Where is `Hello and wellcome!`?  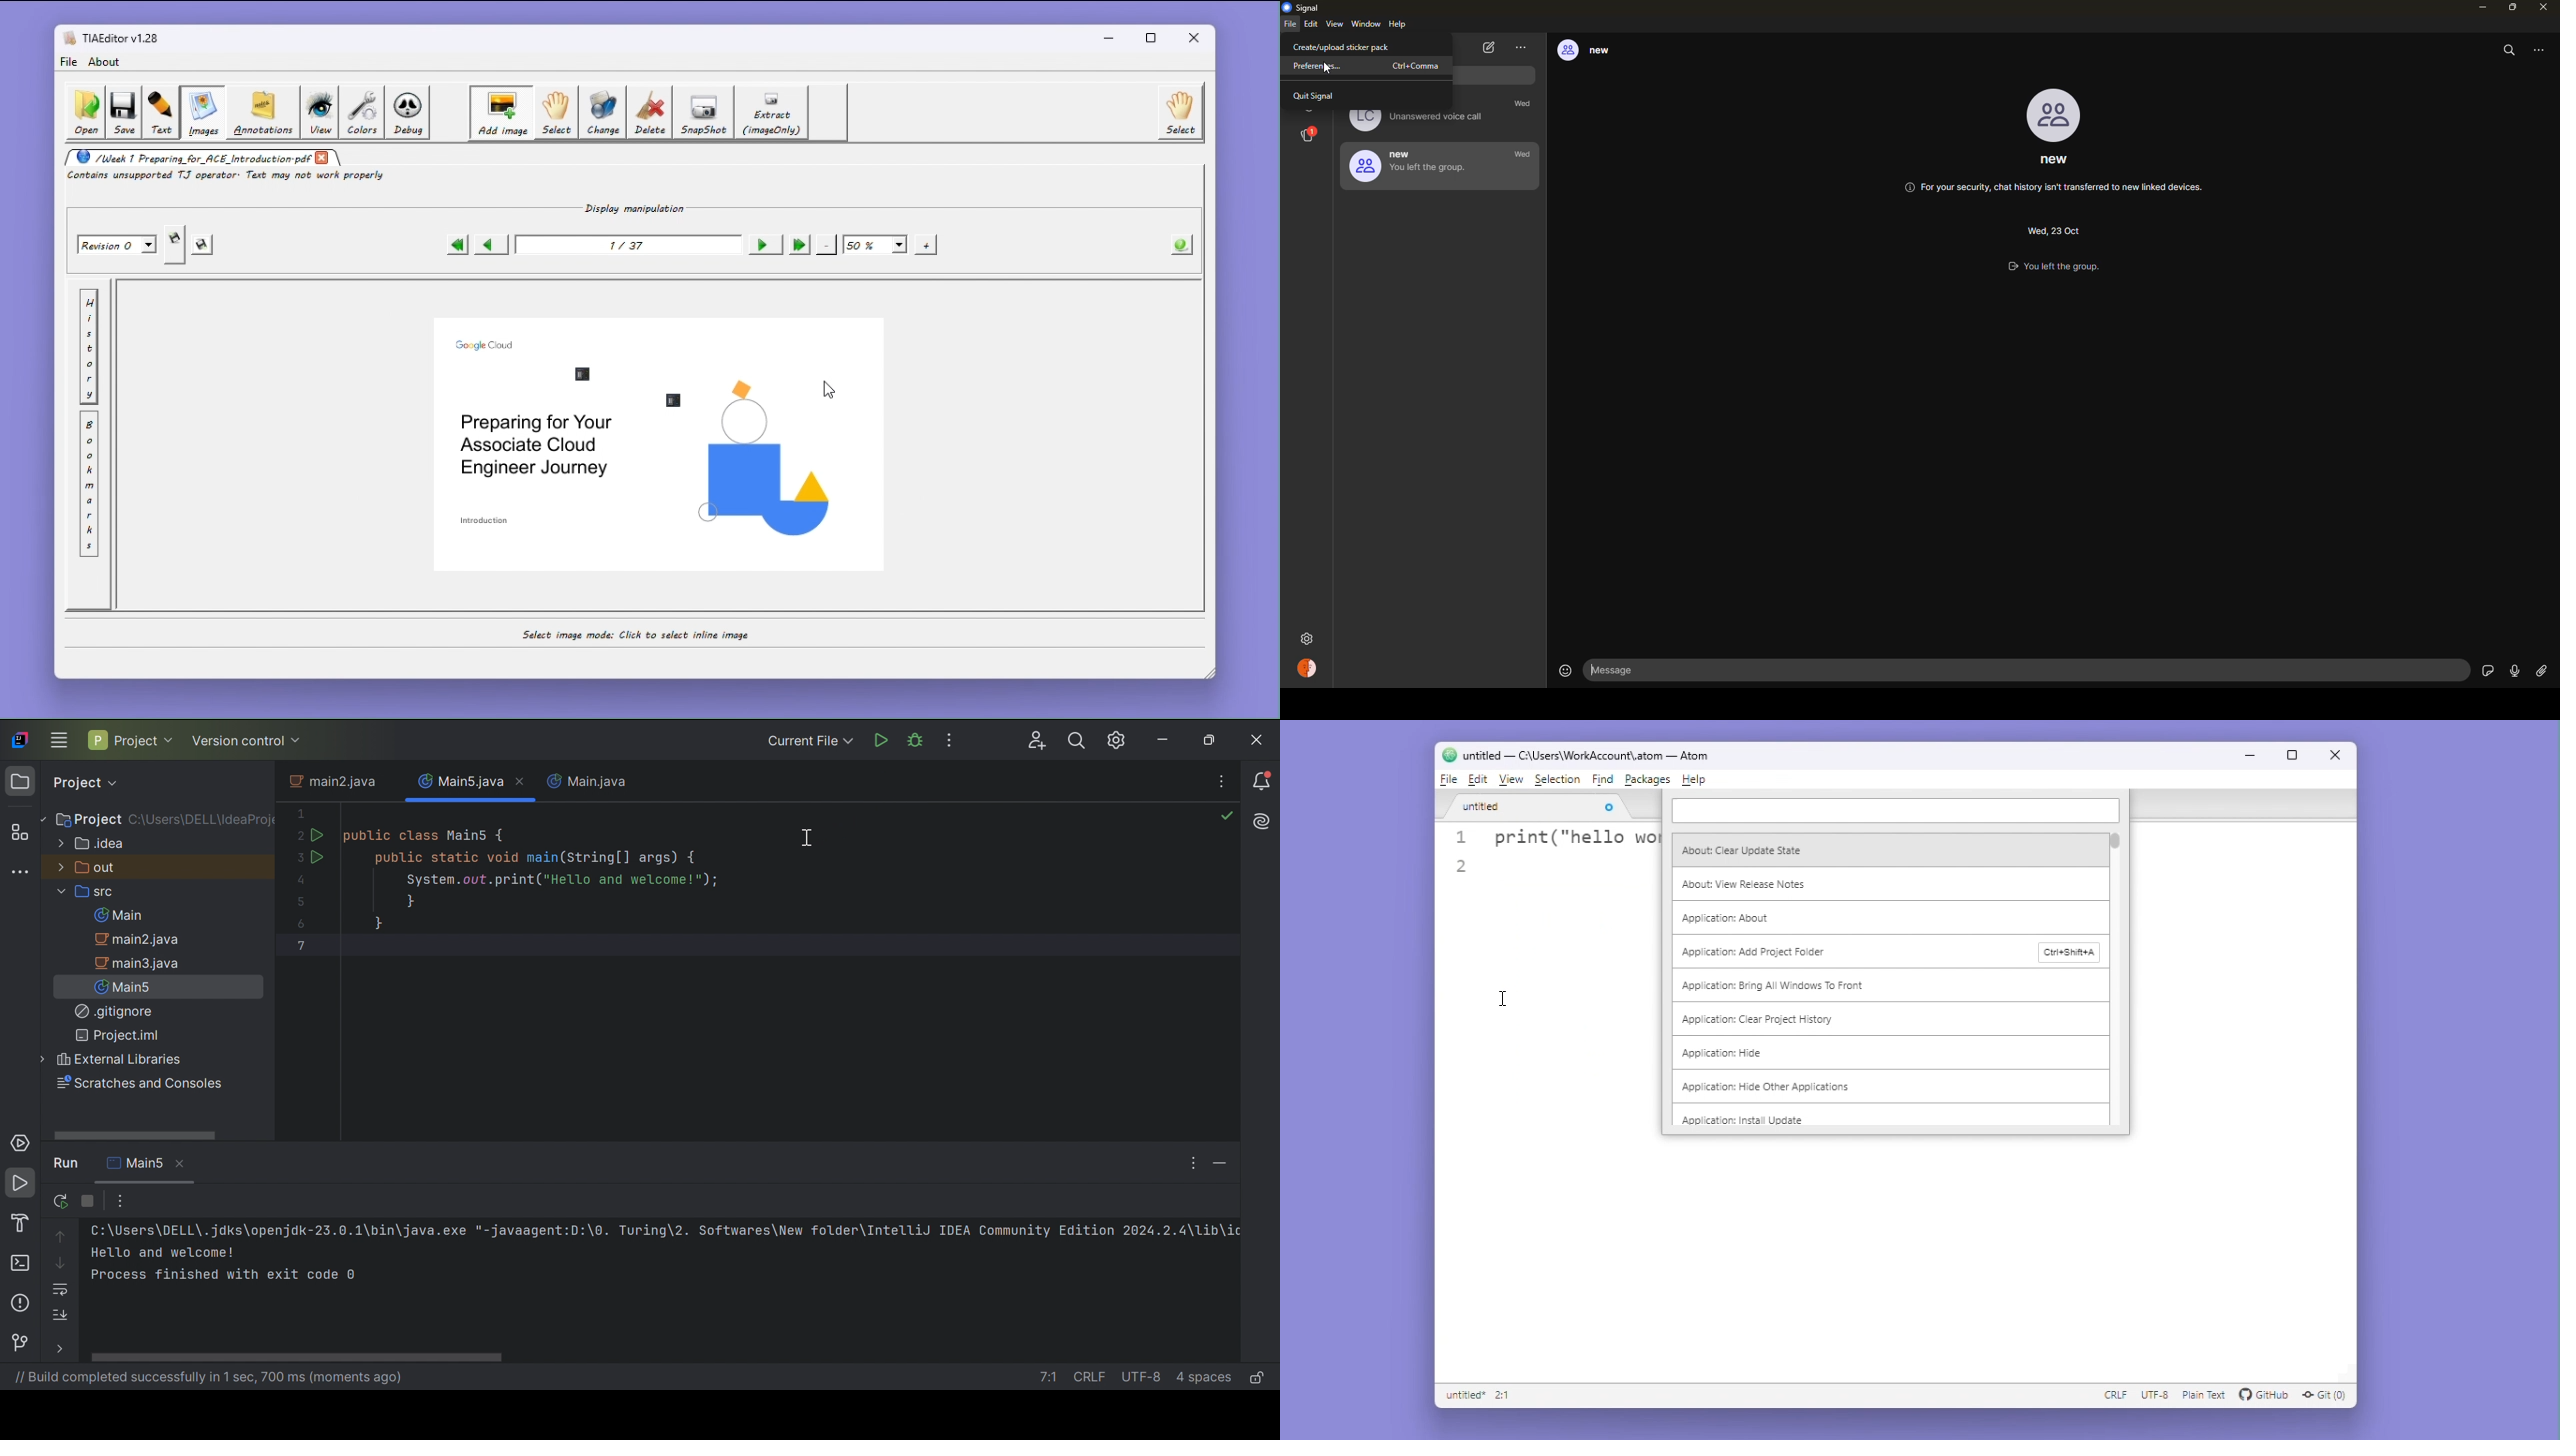
Hello and wellcome! is located at coordinates (163, 1251).